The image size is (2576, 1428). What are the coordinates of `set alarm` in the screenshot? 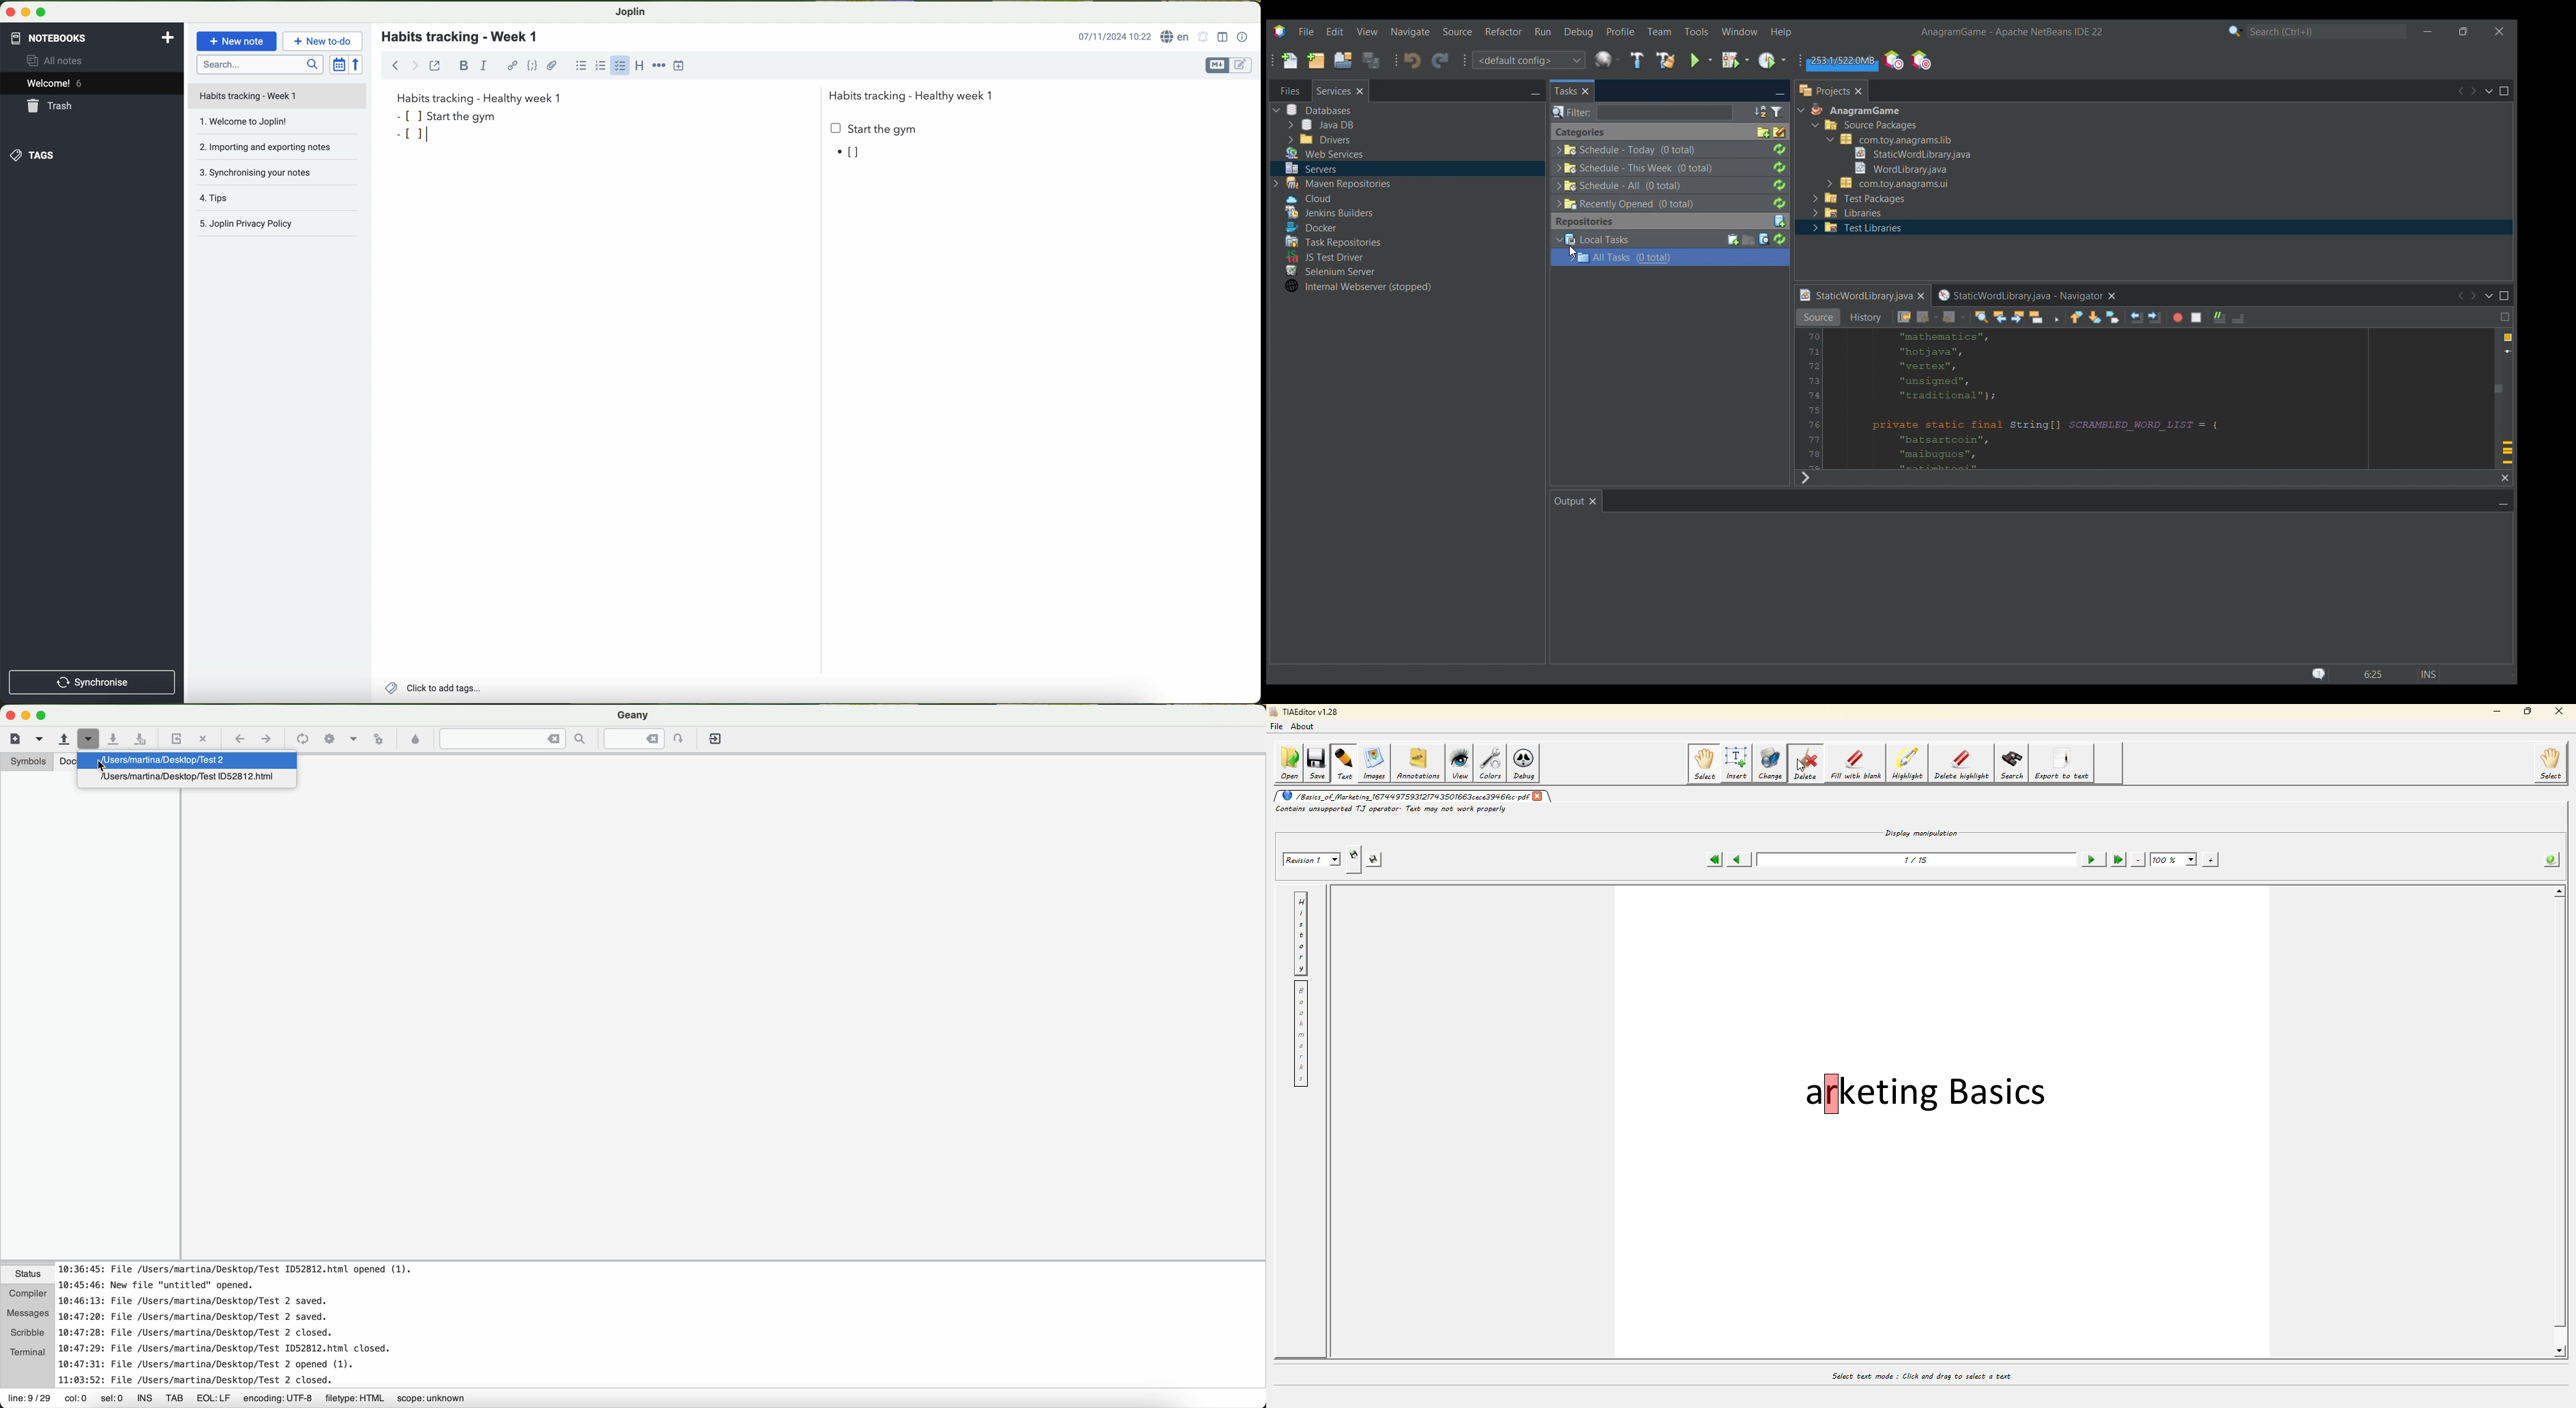 It's located at (1204, 36).